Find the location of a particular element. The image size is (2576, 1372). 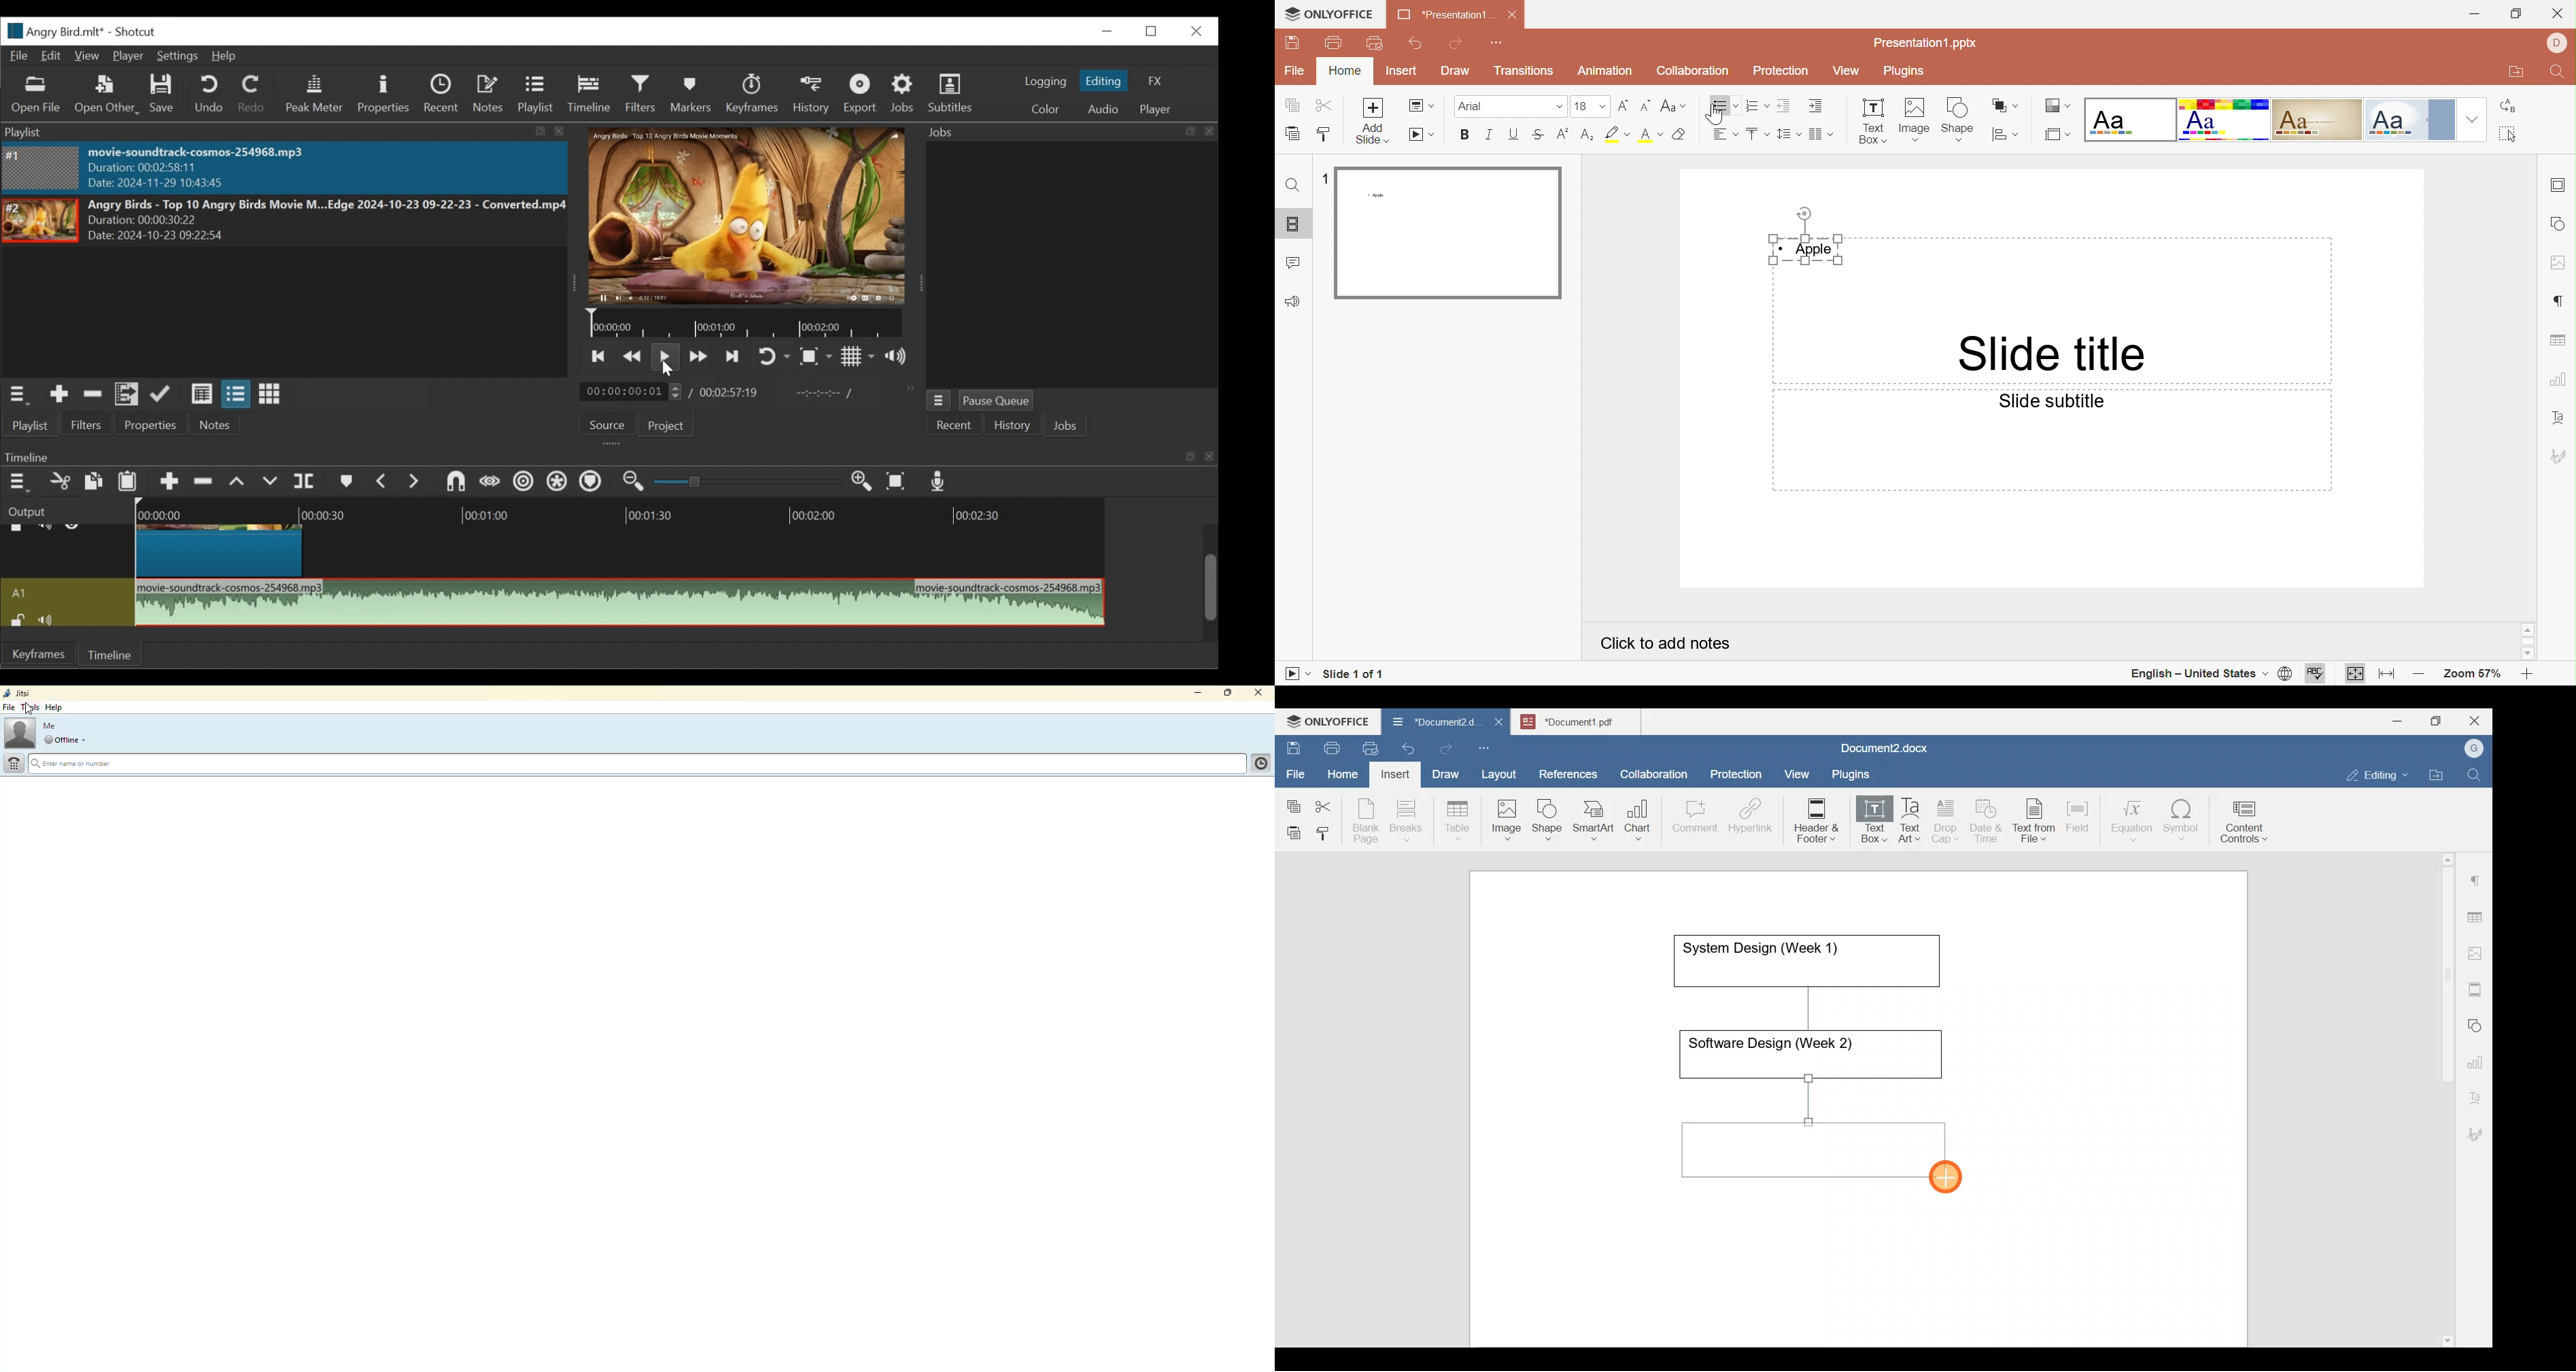

Customize quick access toolbar is located at coordinates (1500, 43).